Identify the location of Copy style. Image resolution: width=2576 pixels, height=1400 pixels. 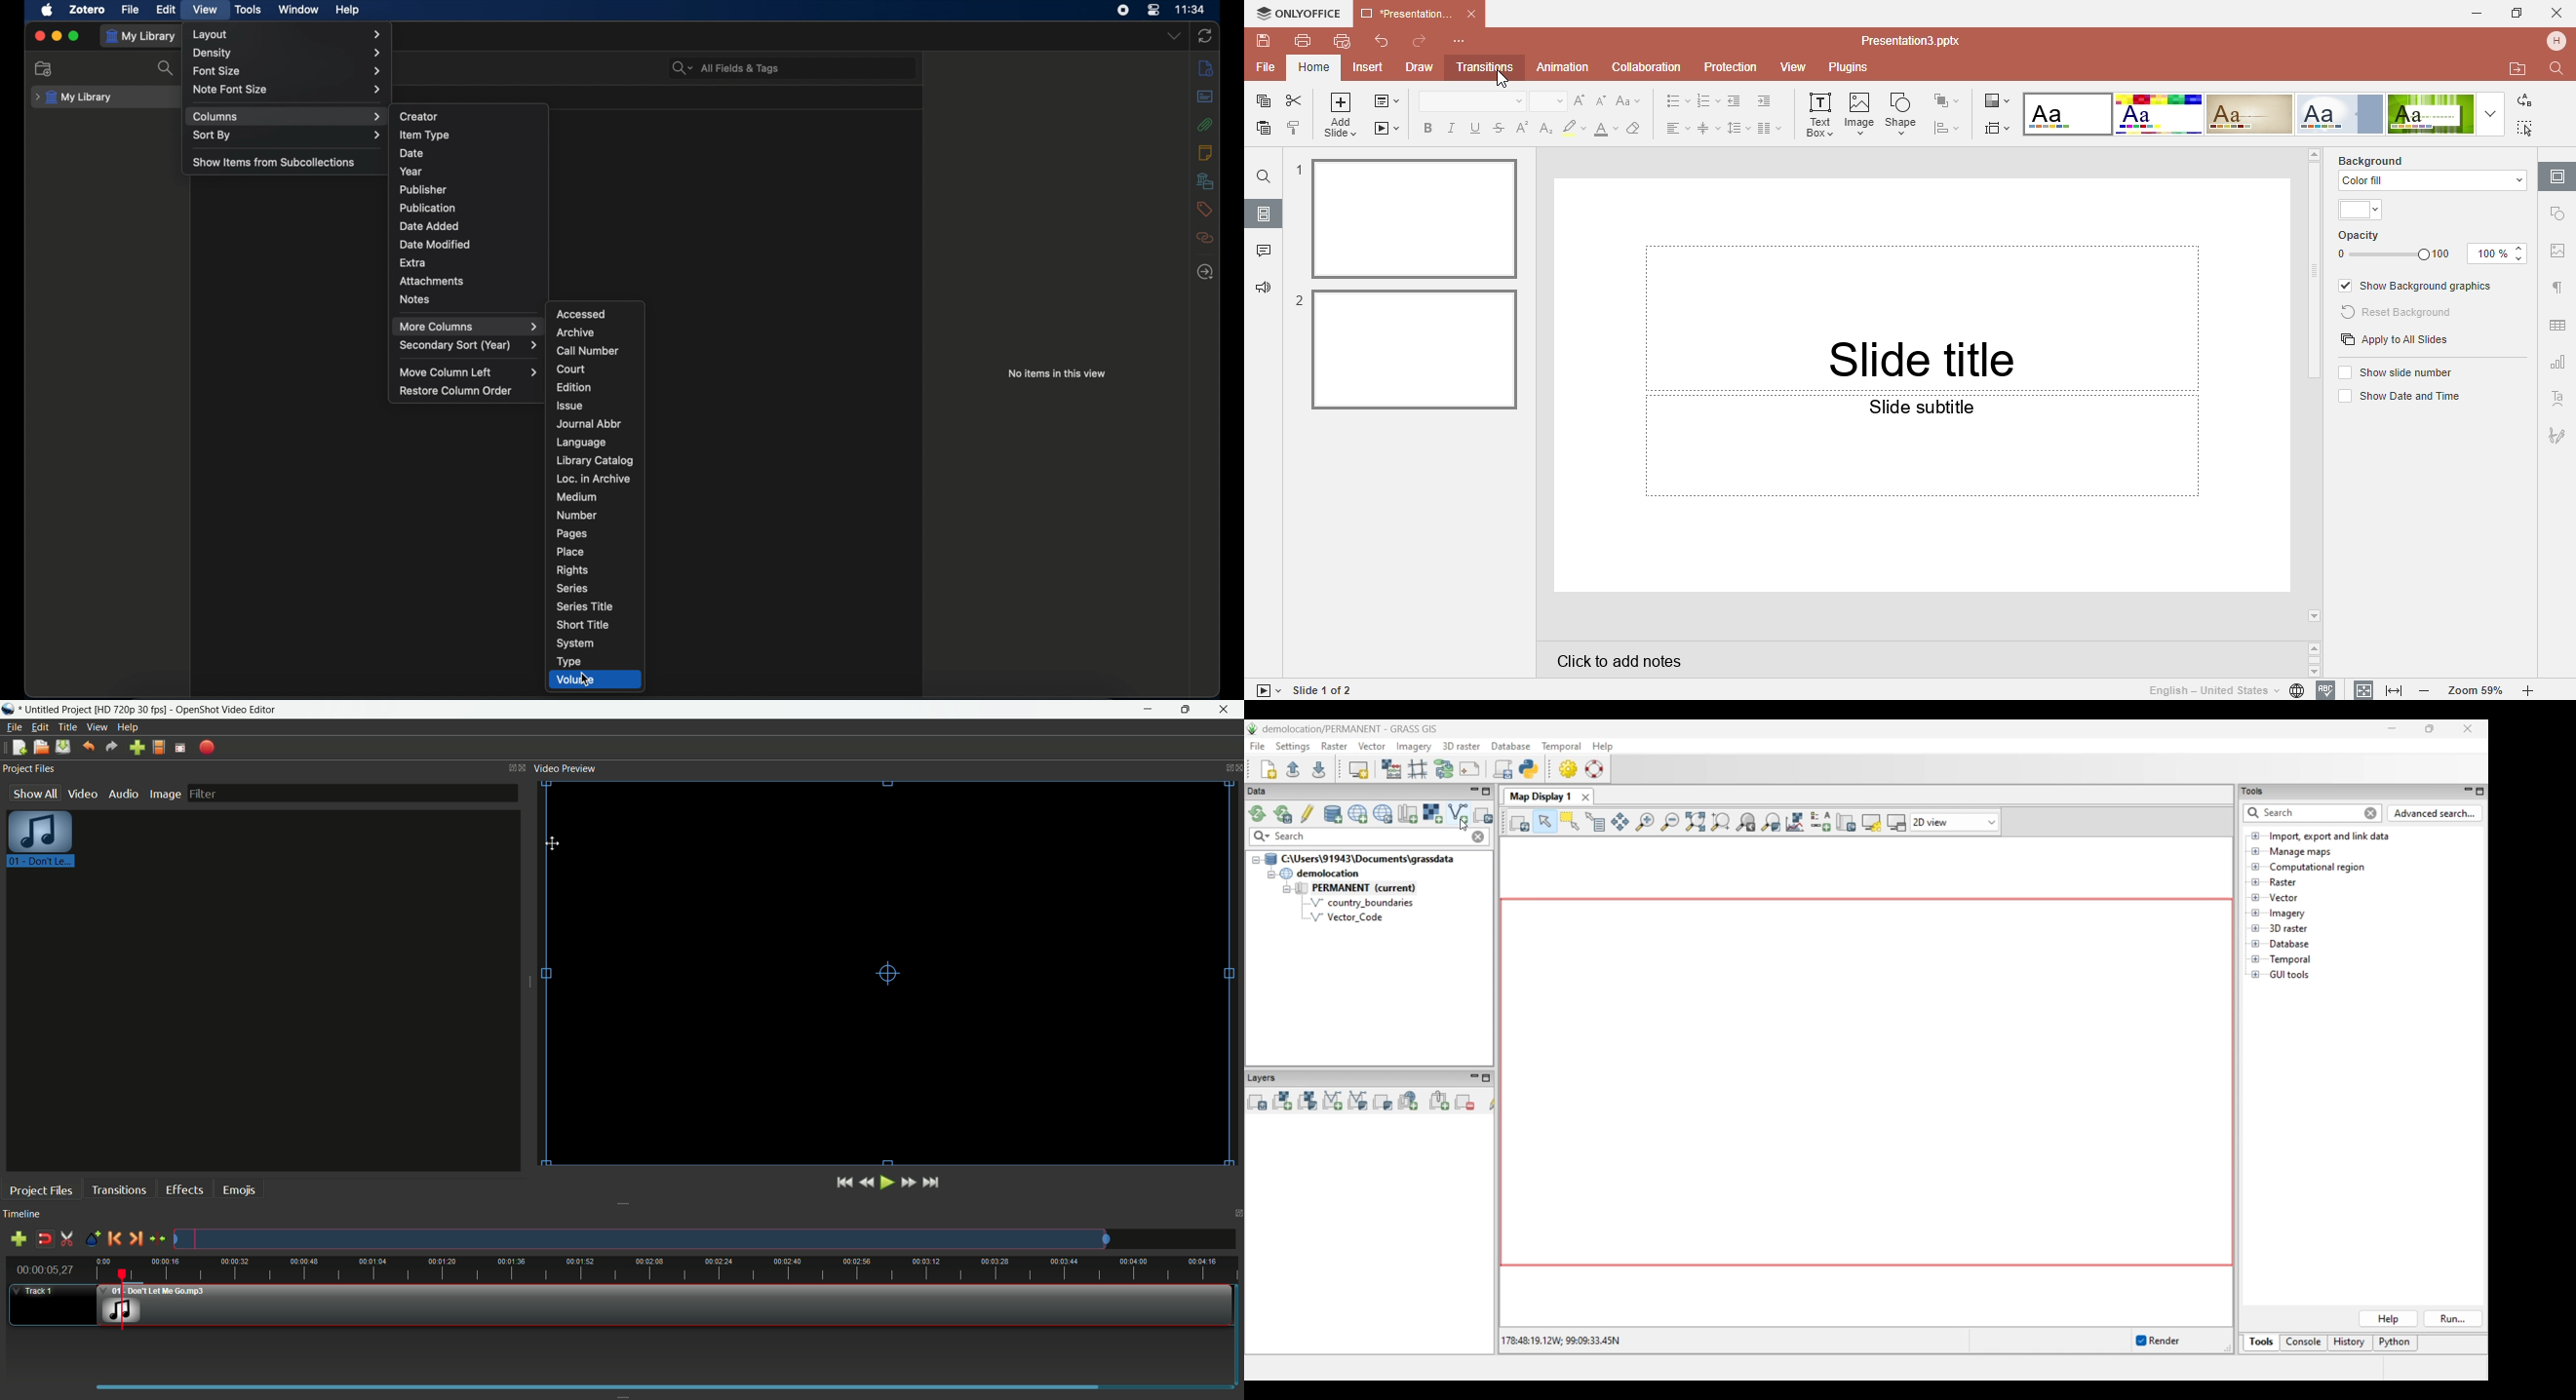
(1295, 130).